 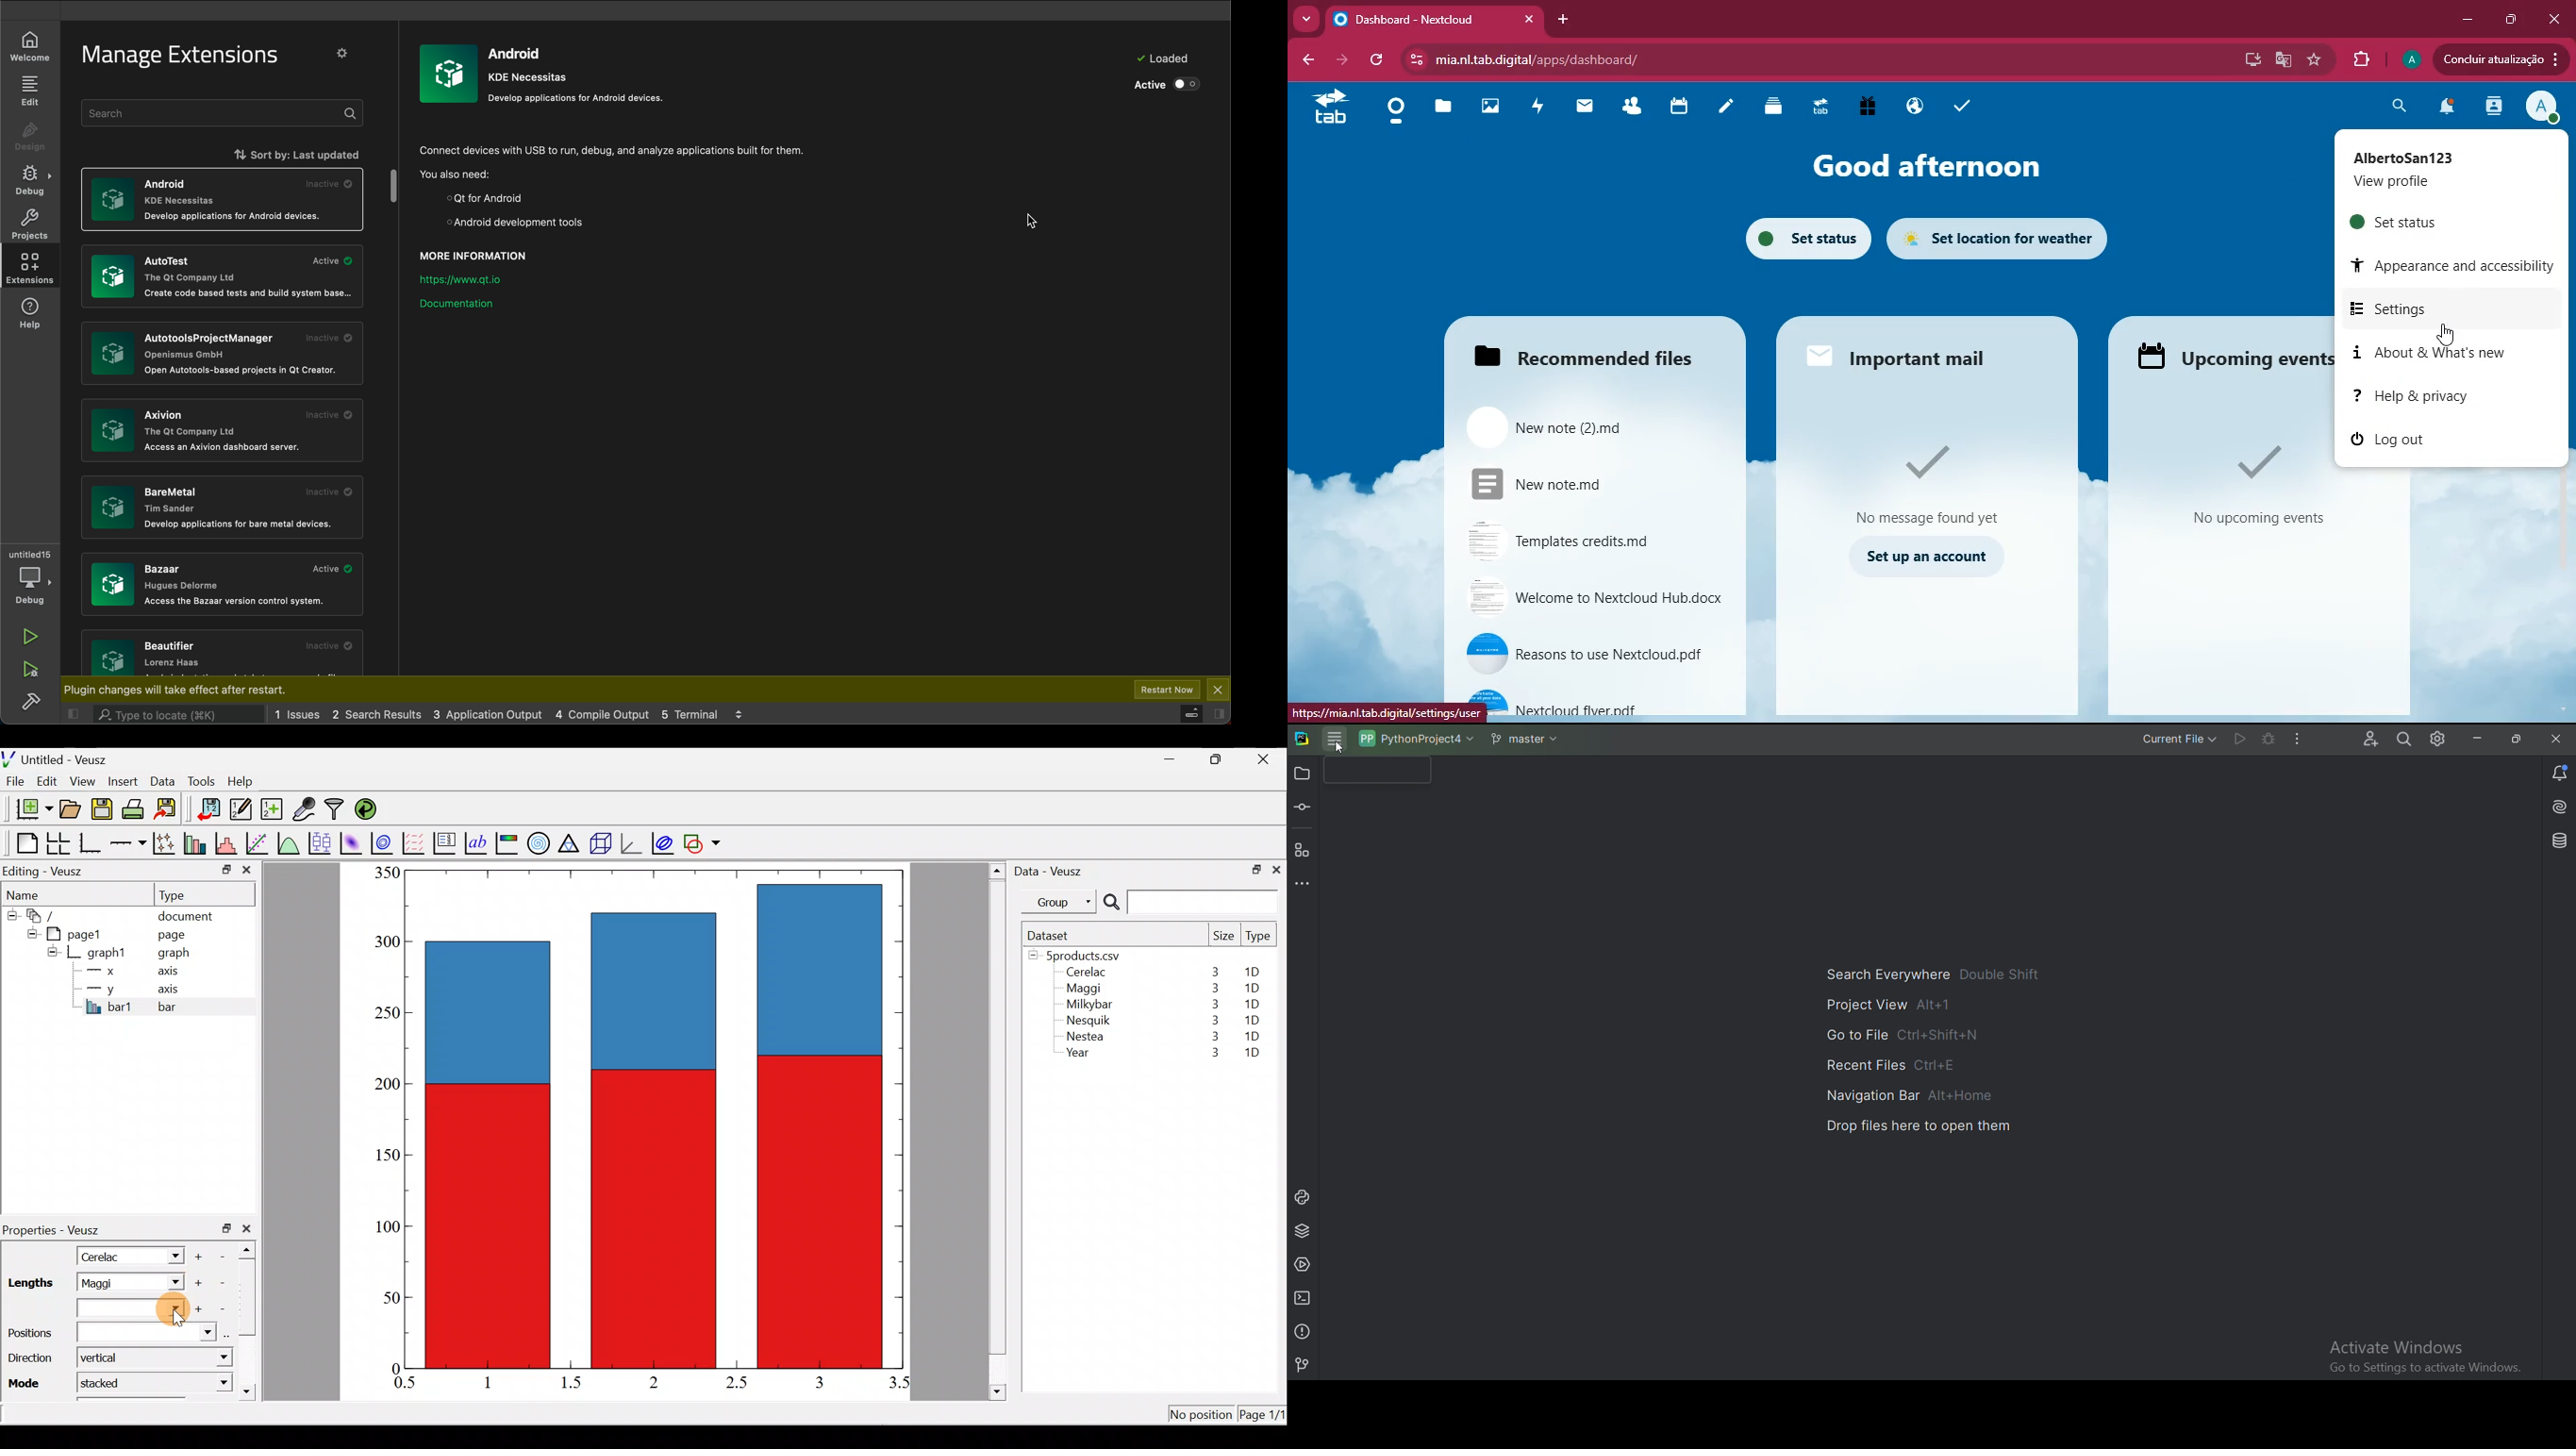 I want to click on extensions list, so click(x=223, y=433).